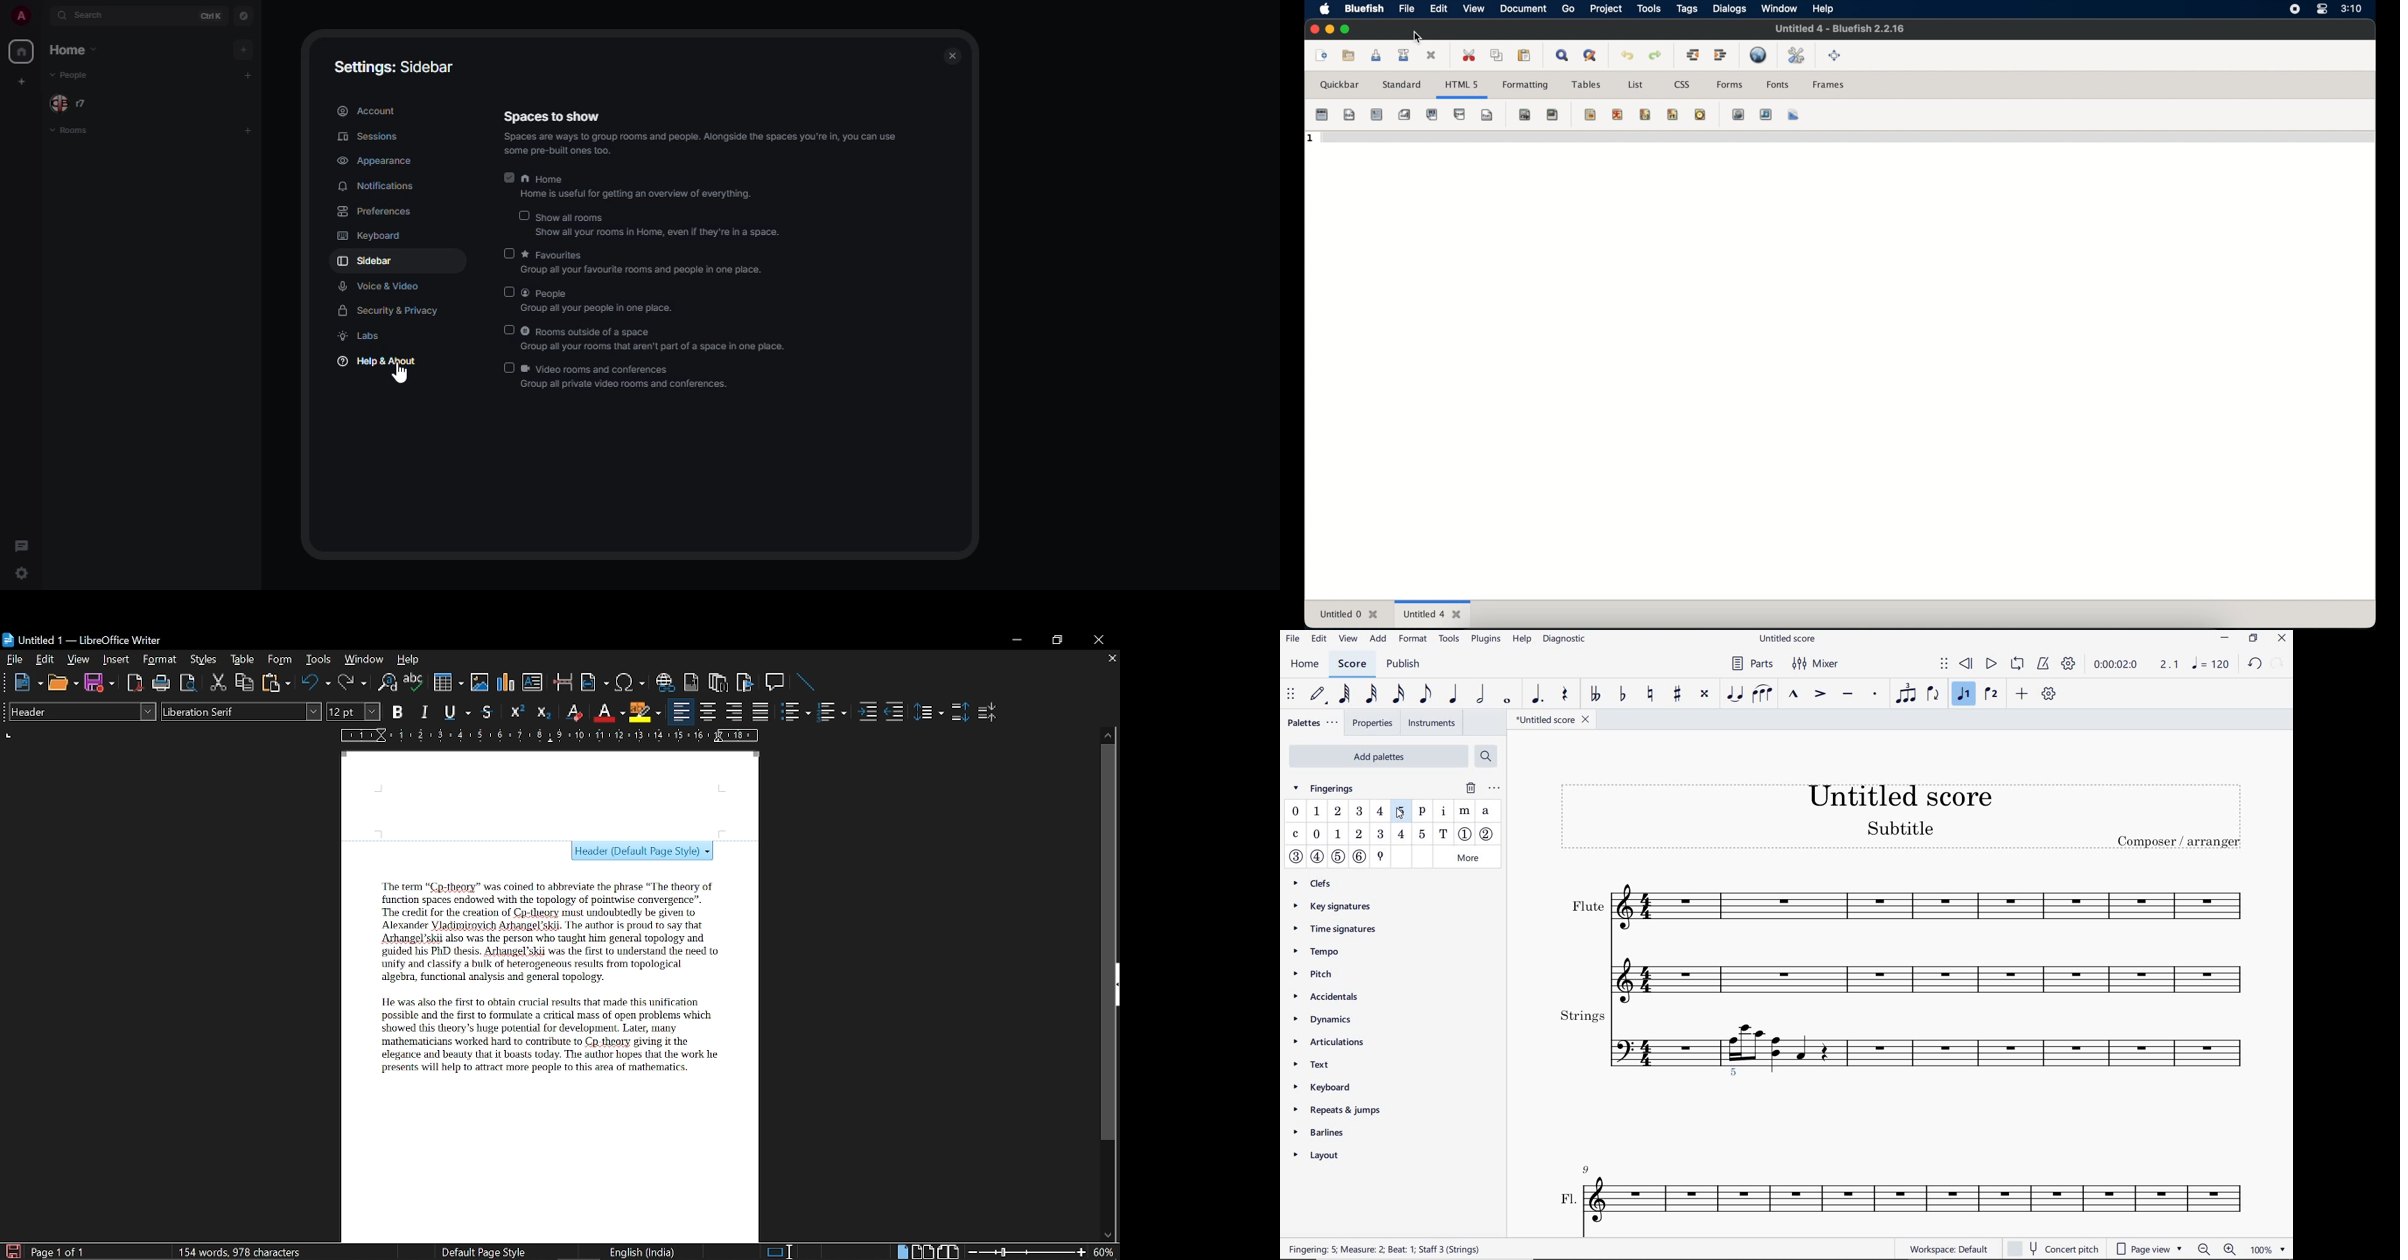  I want to click on tenuto, so click(1848, 695).